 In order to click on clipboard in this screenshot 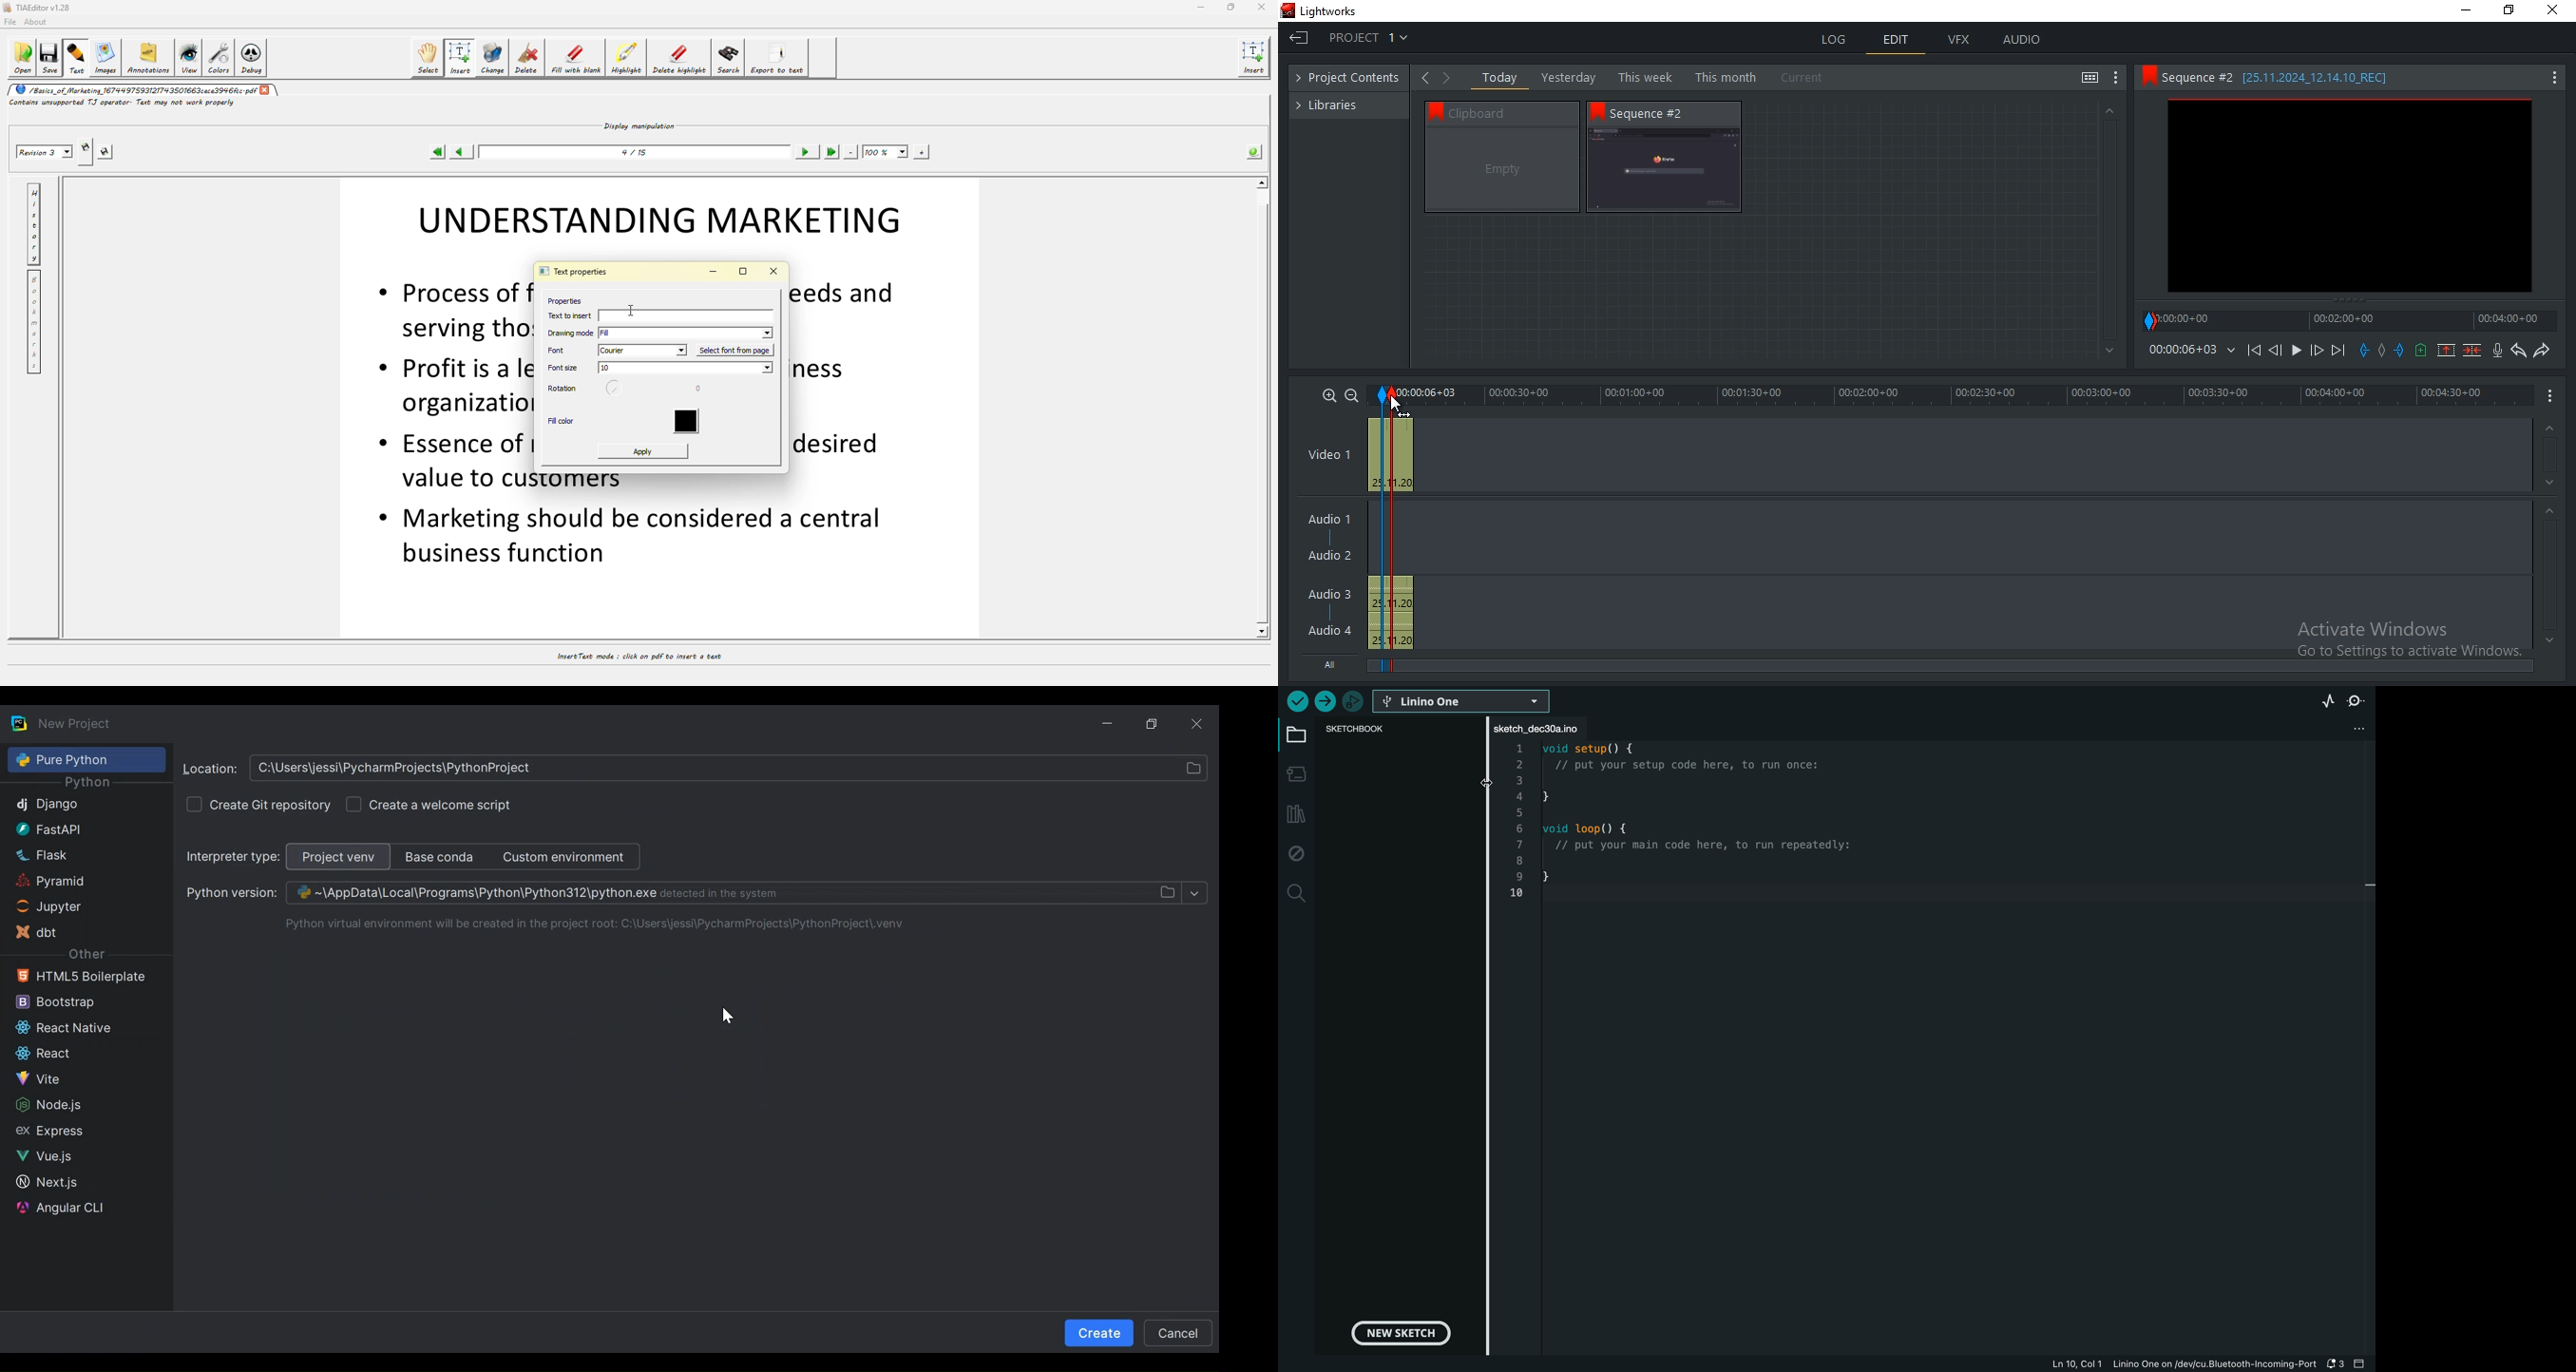, I will do `click(1502, 170)`.